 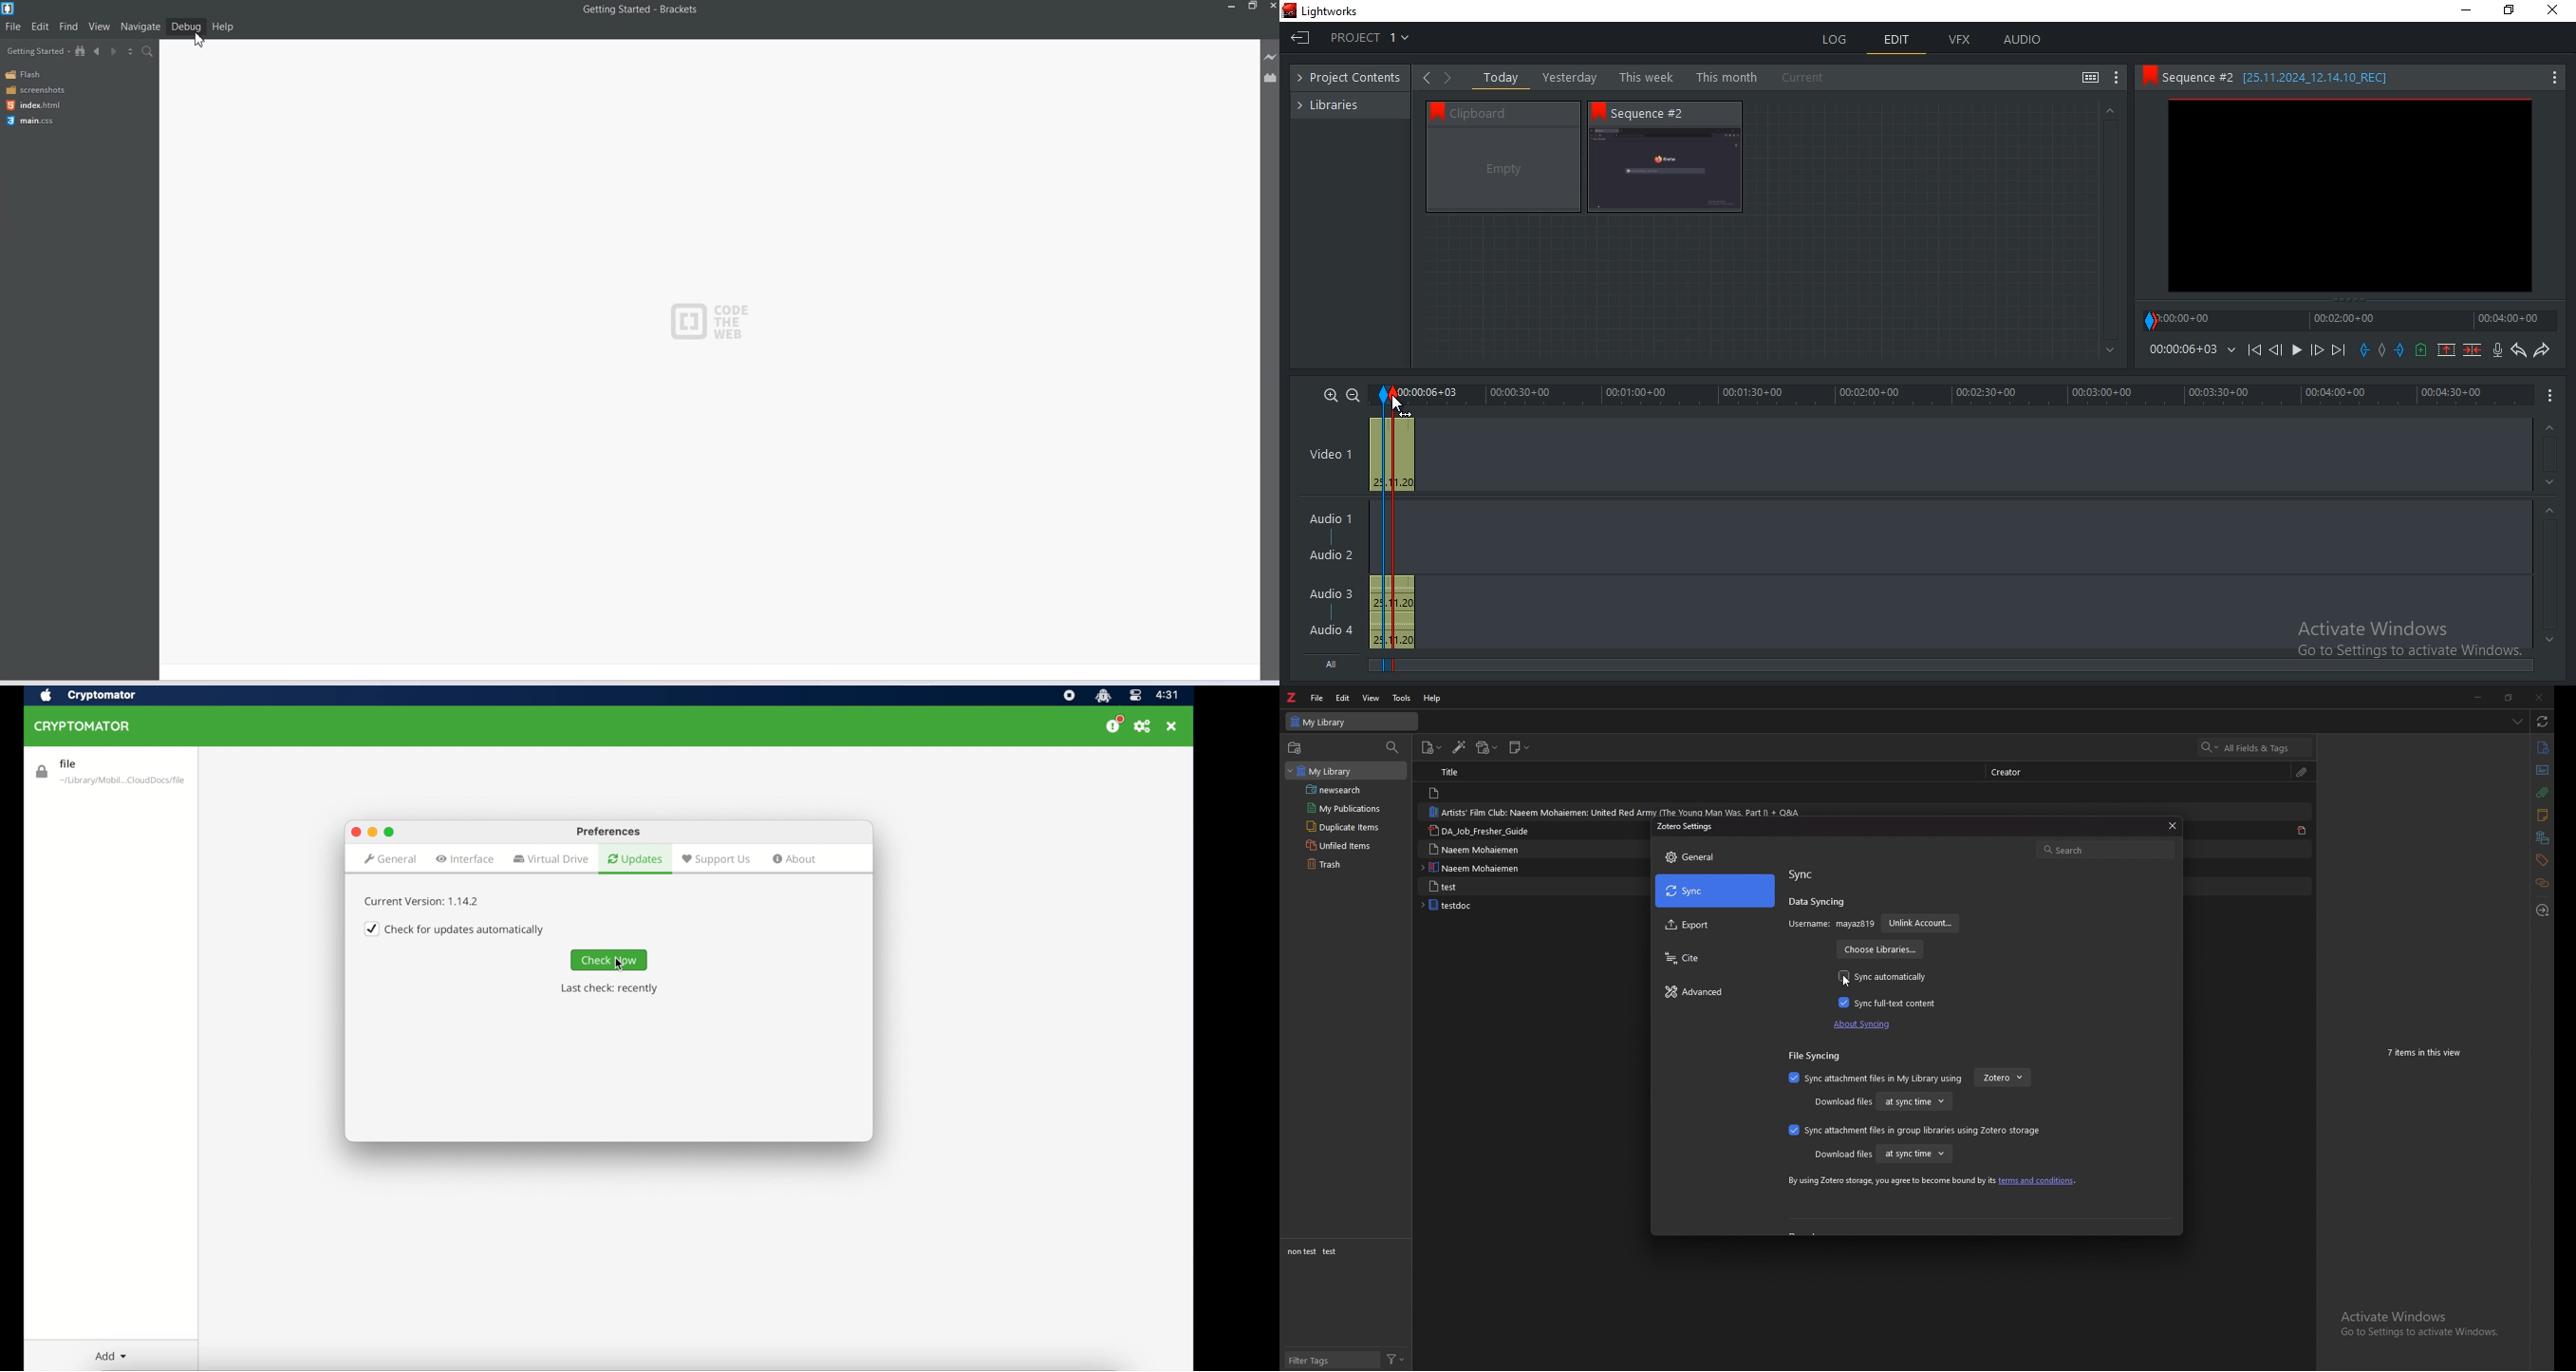 What do you see at coordinates (1346, 771) in the screenshot?
I see `my library` at bounding box center [1346, 771].